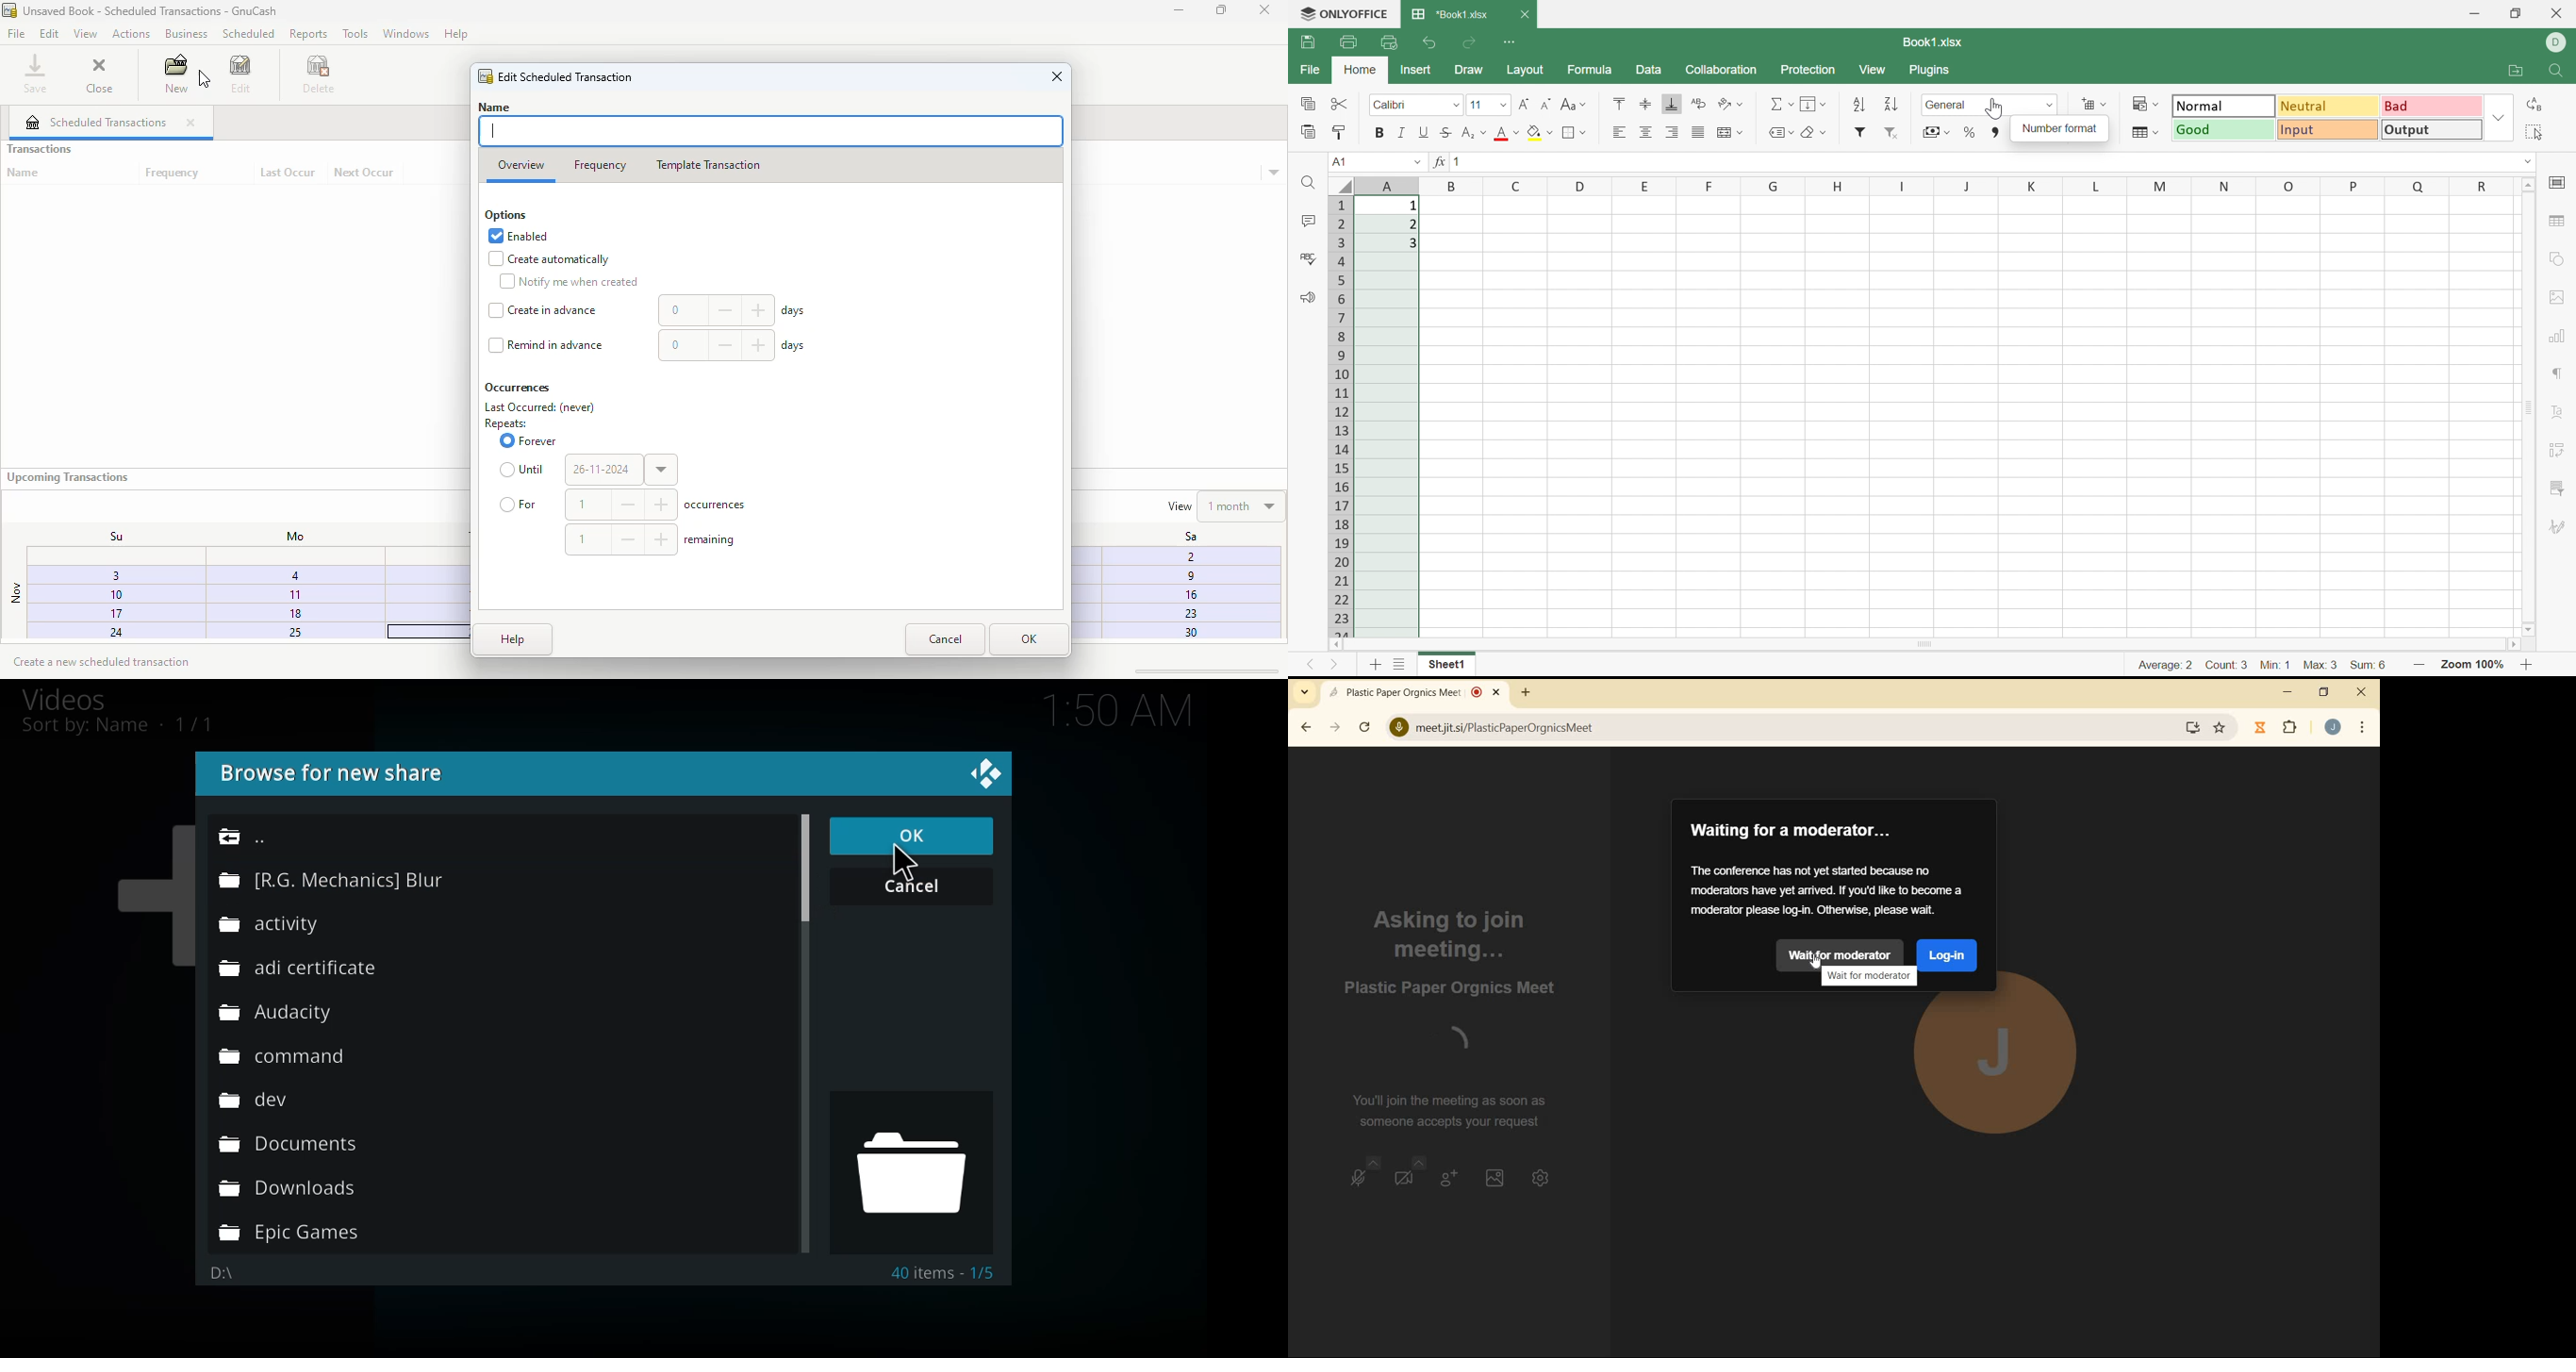  Describe the element at coordinates (1451, 933) in the screenshot. I see `Asking to join
meeting...` at that location.